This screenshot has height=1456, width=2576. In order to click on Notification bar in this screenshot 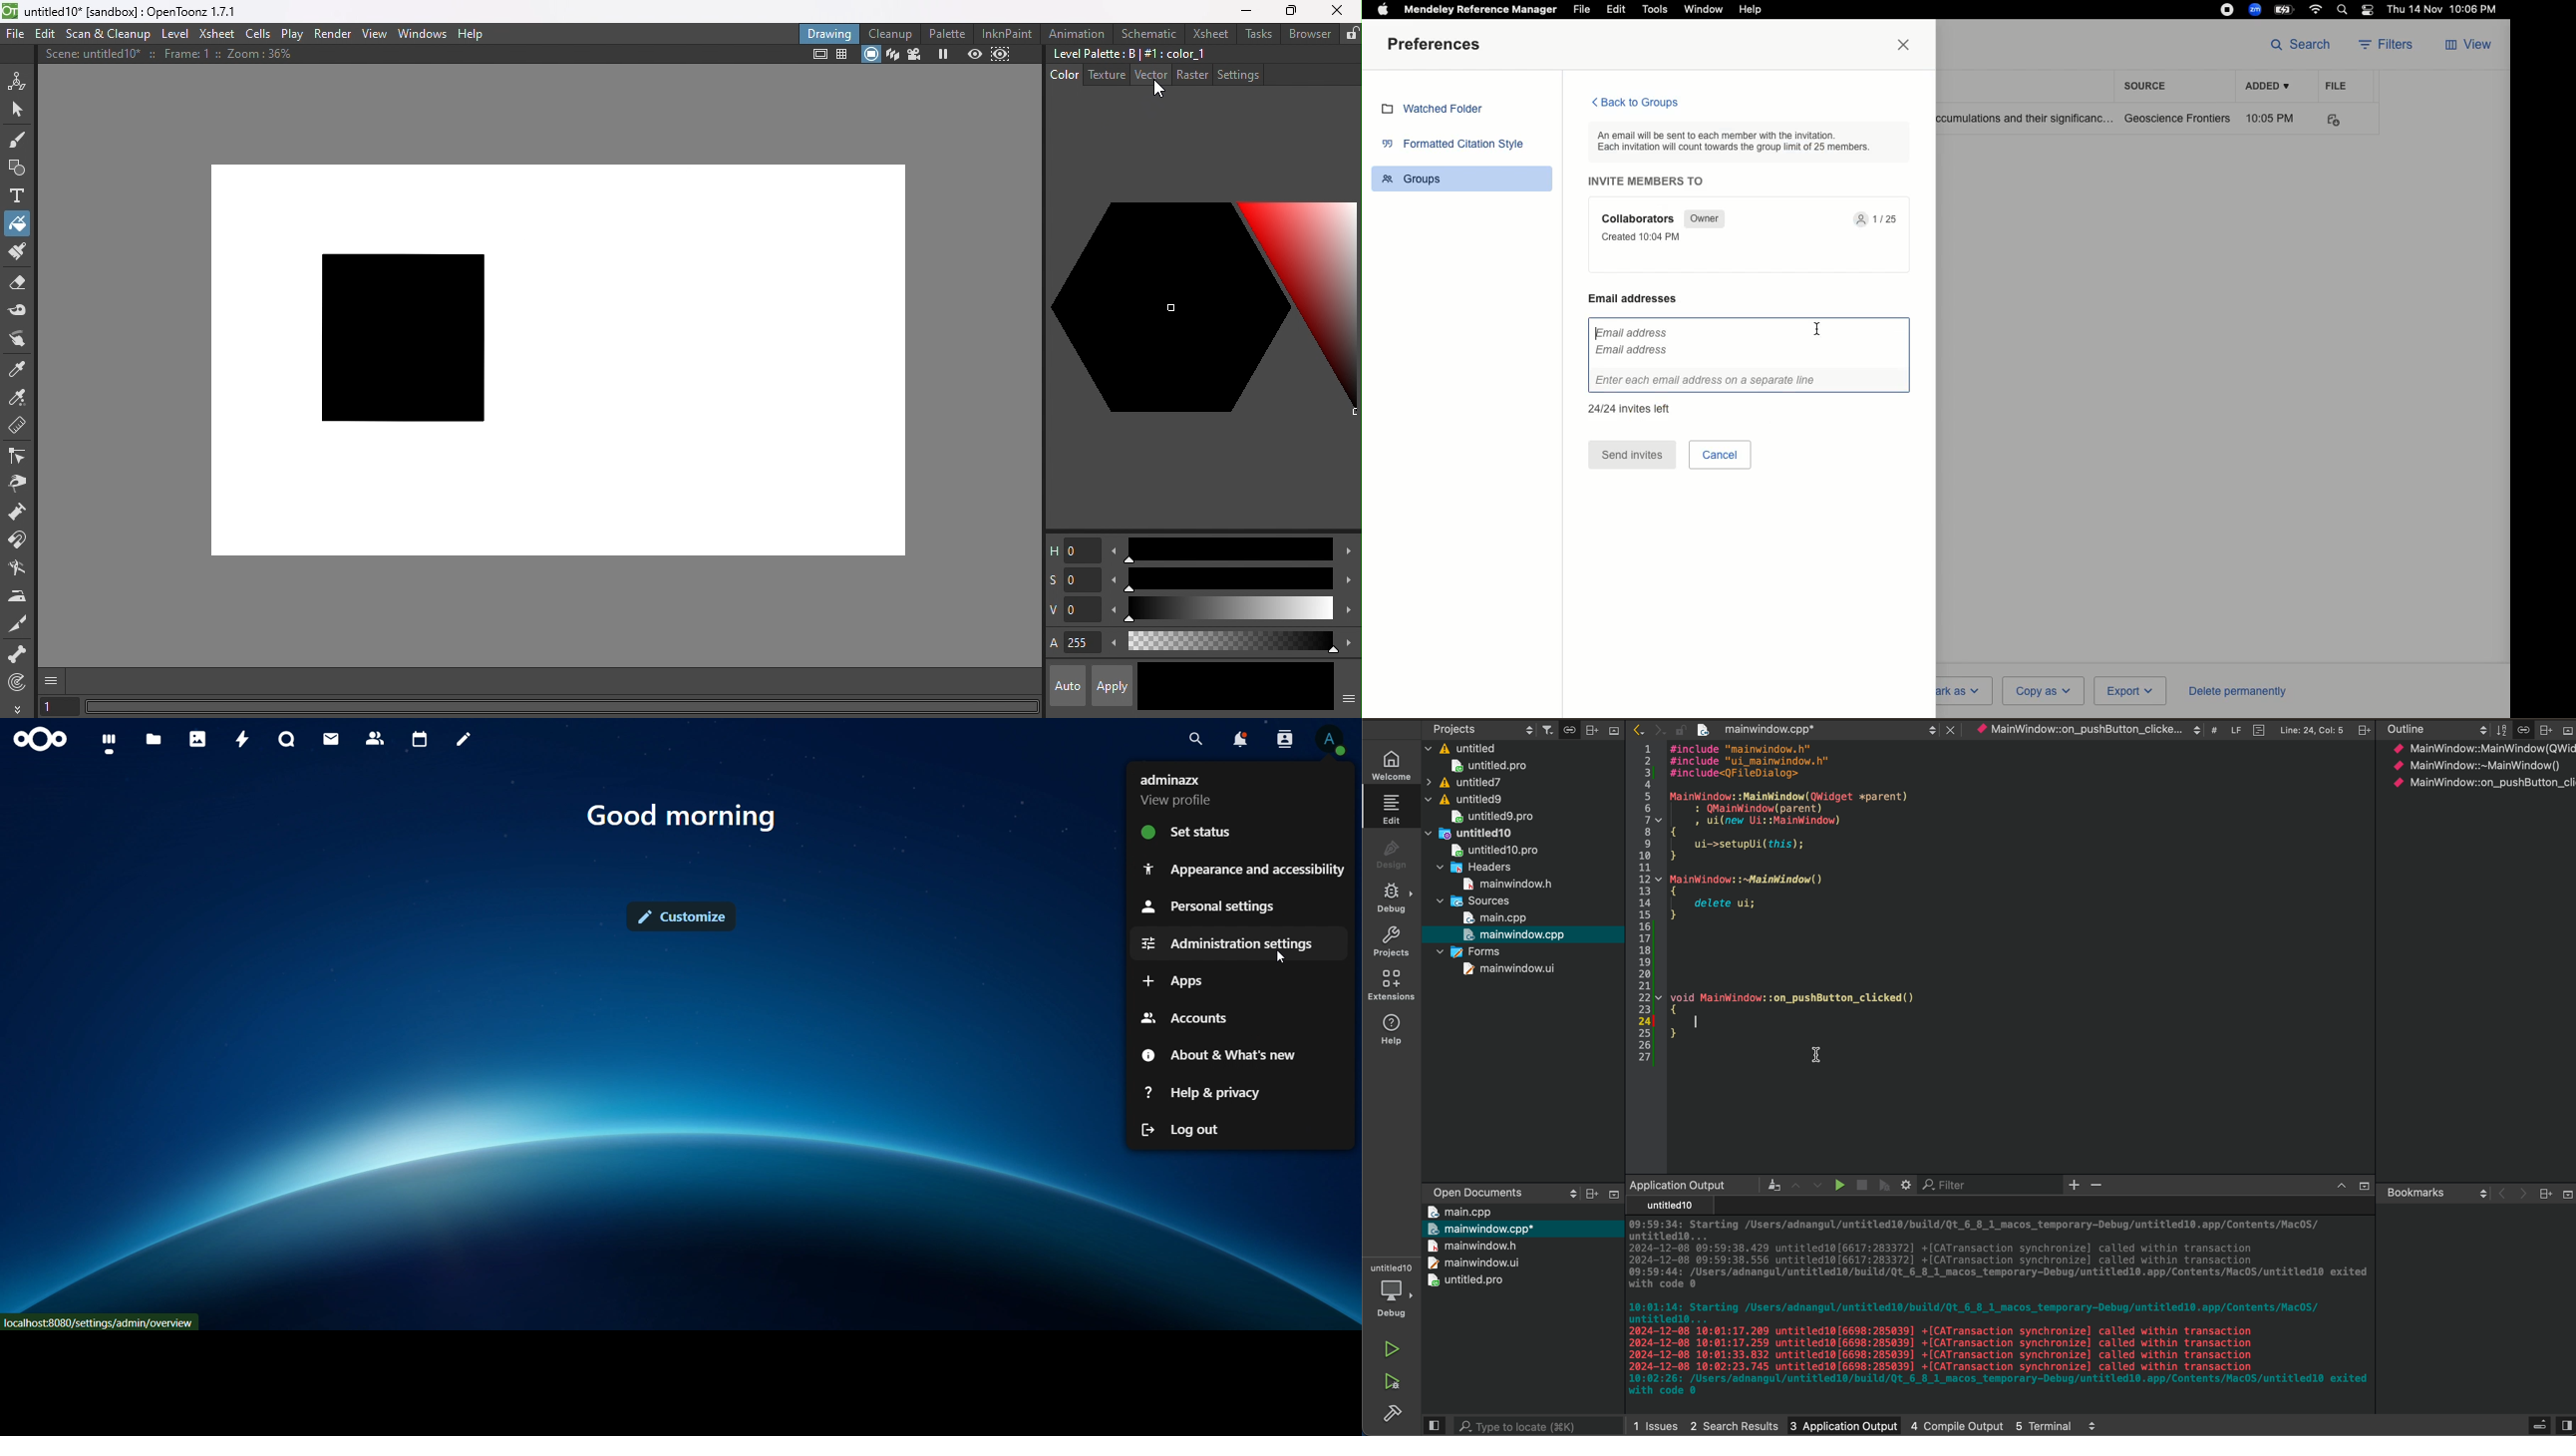, I will do `click(2368, 11)`.